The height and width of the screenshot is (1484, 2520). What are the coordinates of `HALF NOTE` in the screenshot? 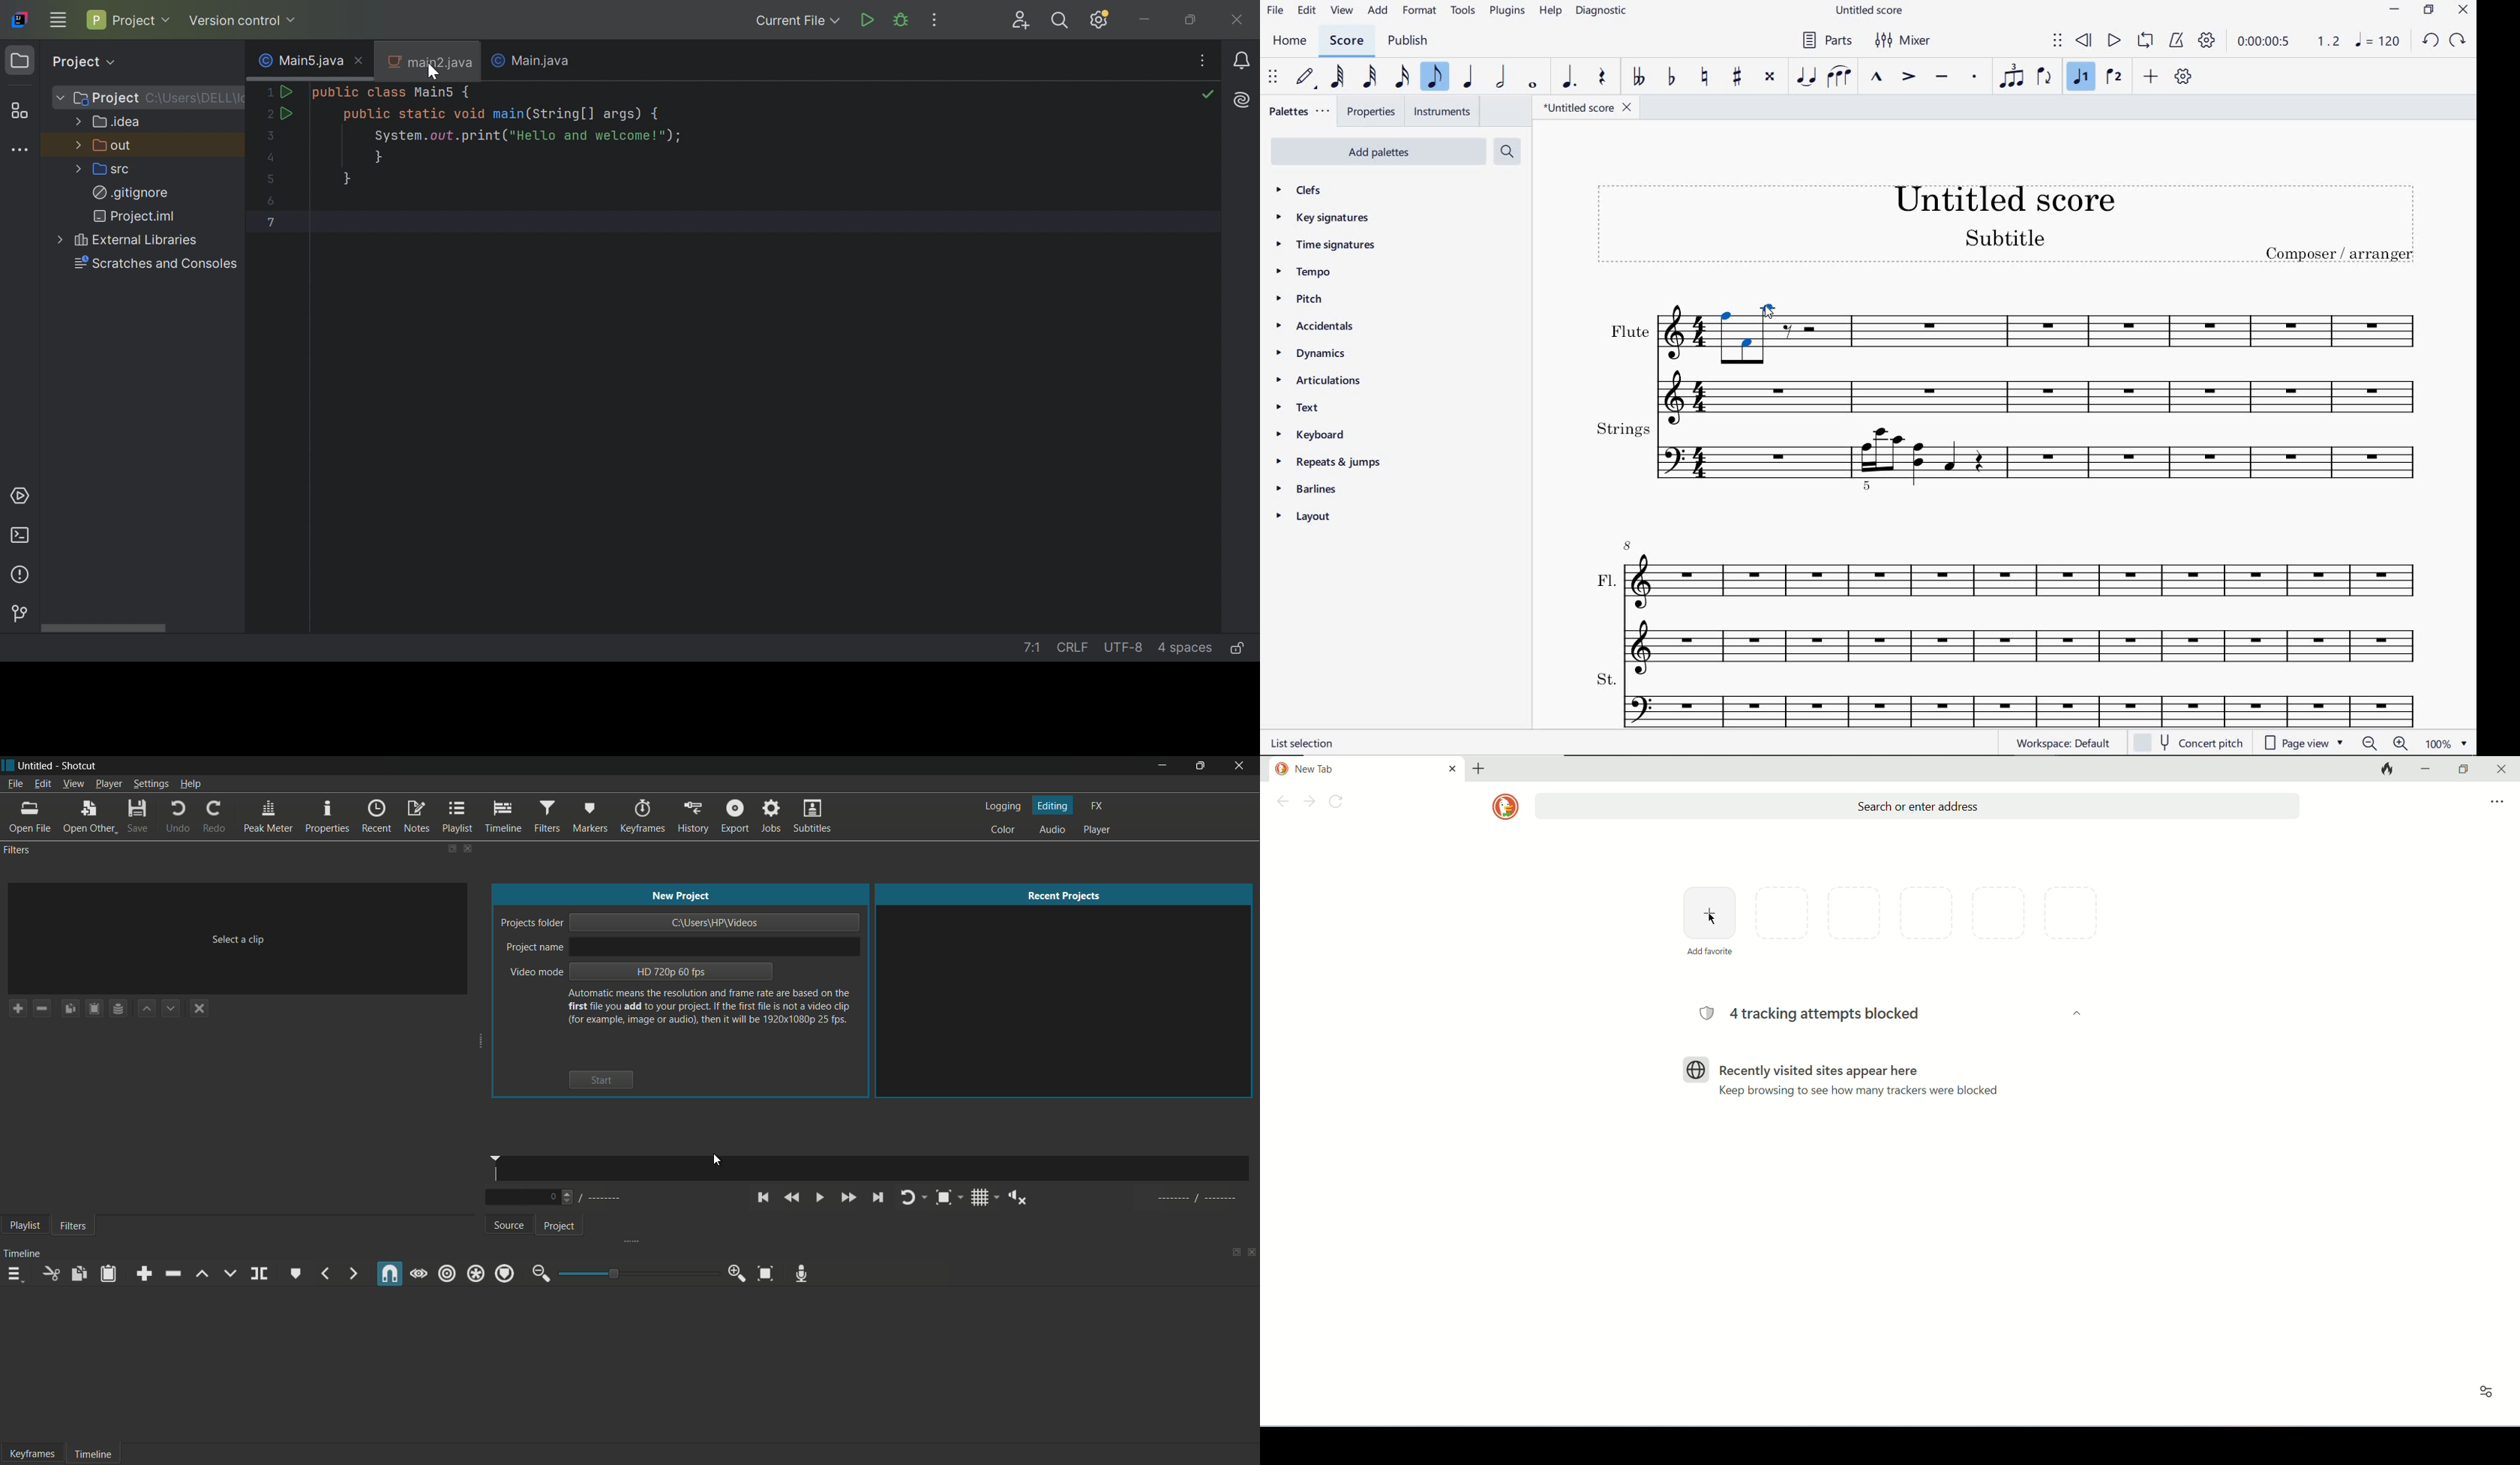 It's located at (1503, 78).